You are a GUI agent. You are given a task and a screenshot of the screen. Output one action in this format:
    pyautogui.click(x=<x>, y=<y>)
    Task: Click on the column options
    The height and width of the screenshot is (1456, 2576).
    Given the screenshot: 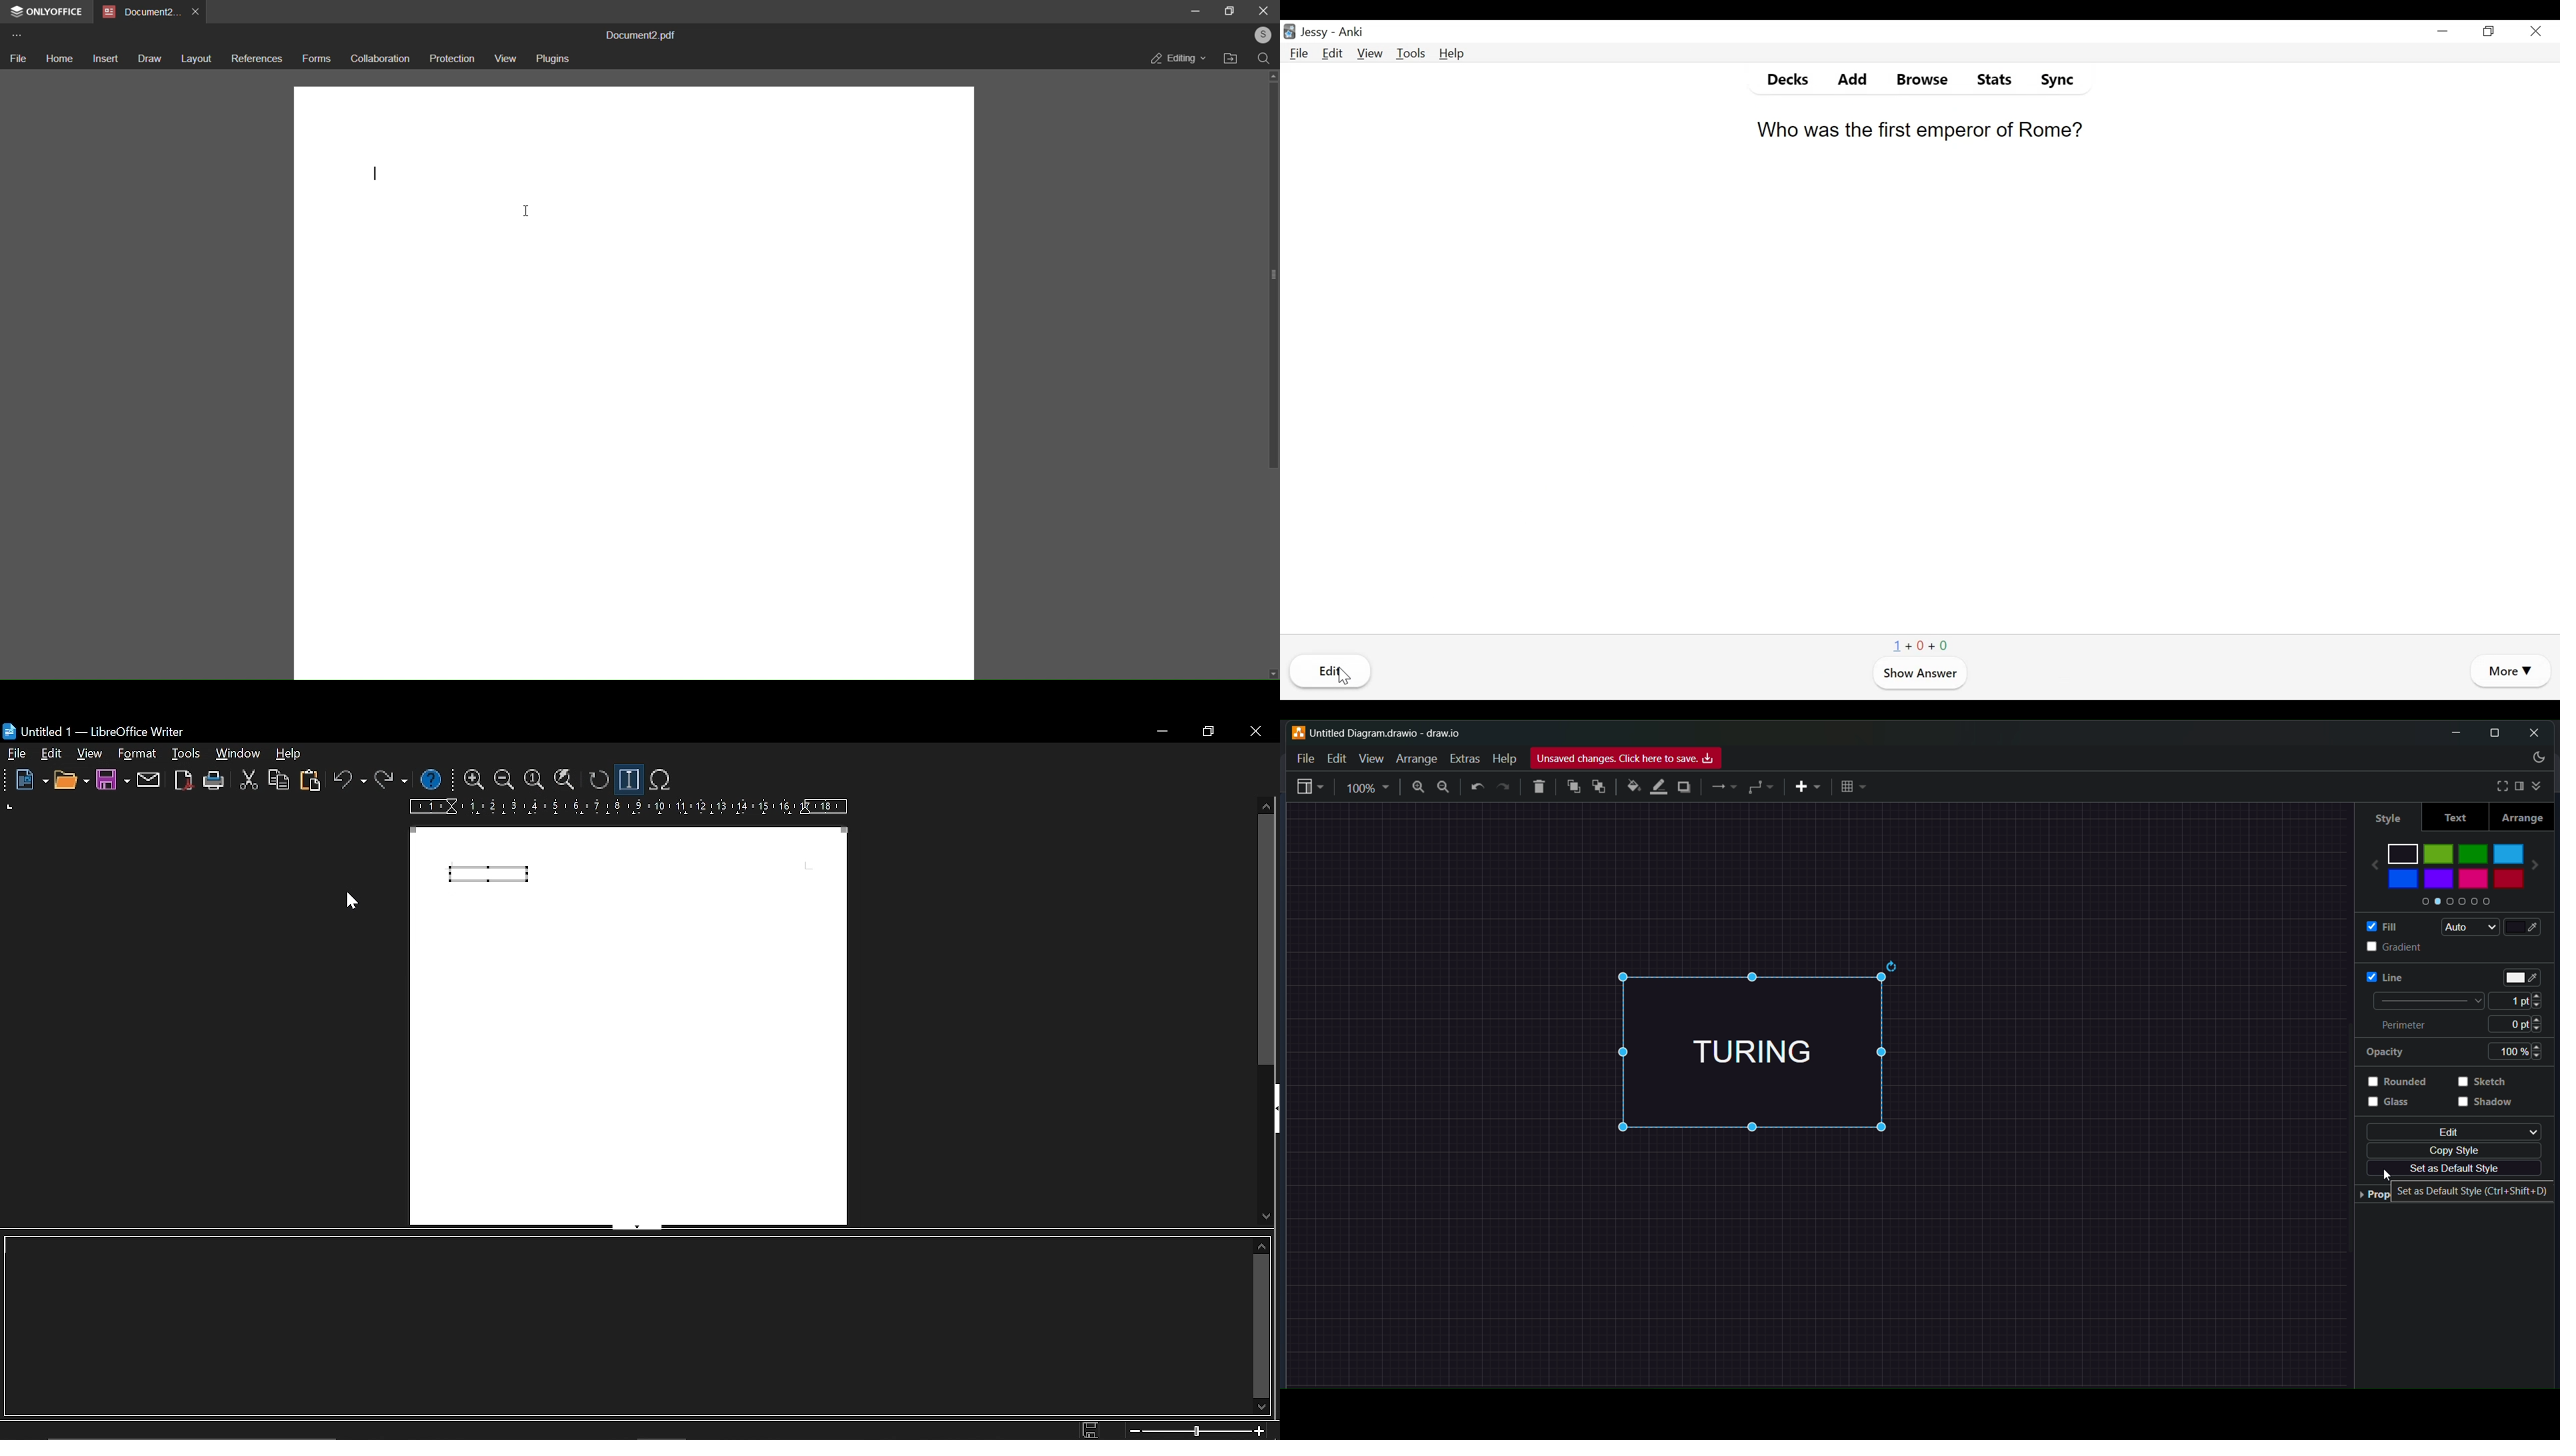 What is the action you would take?
    pyautogui.click(x=13, y=807)
    